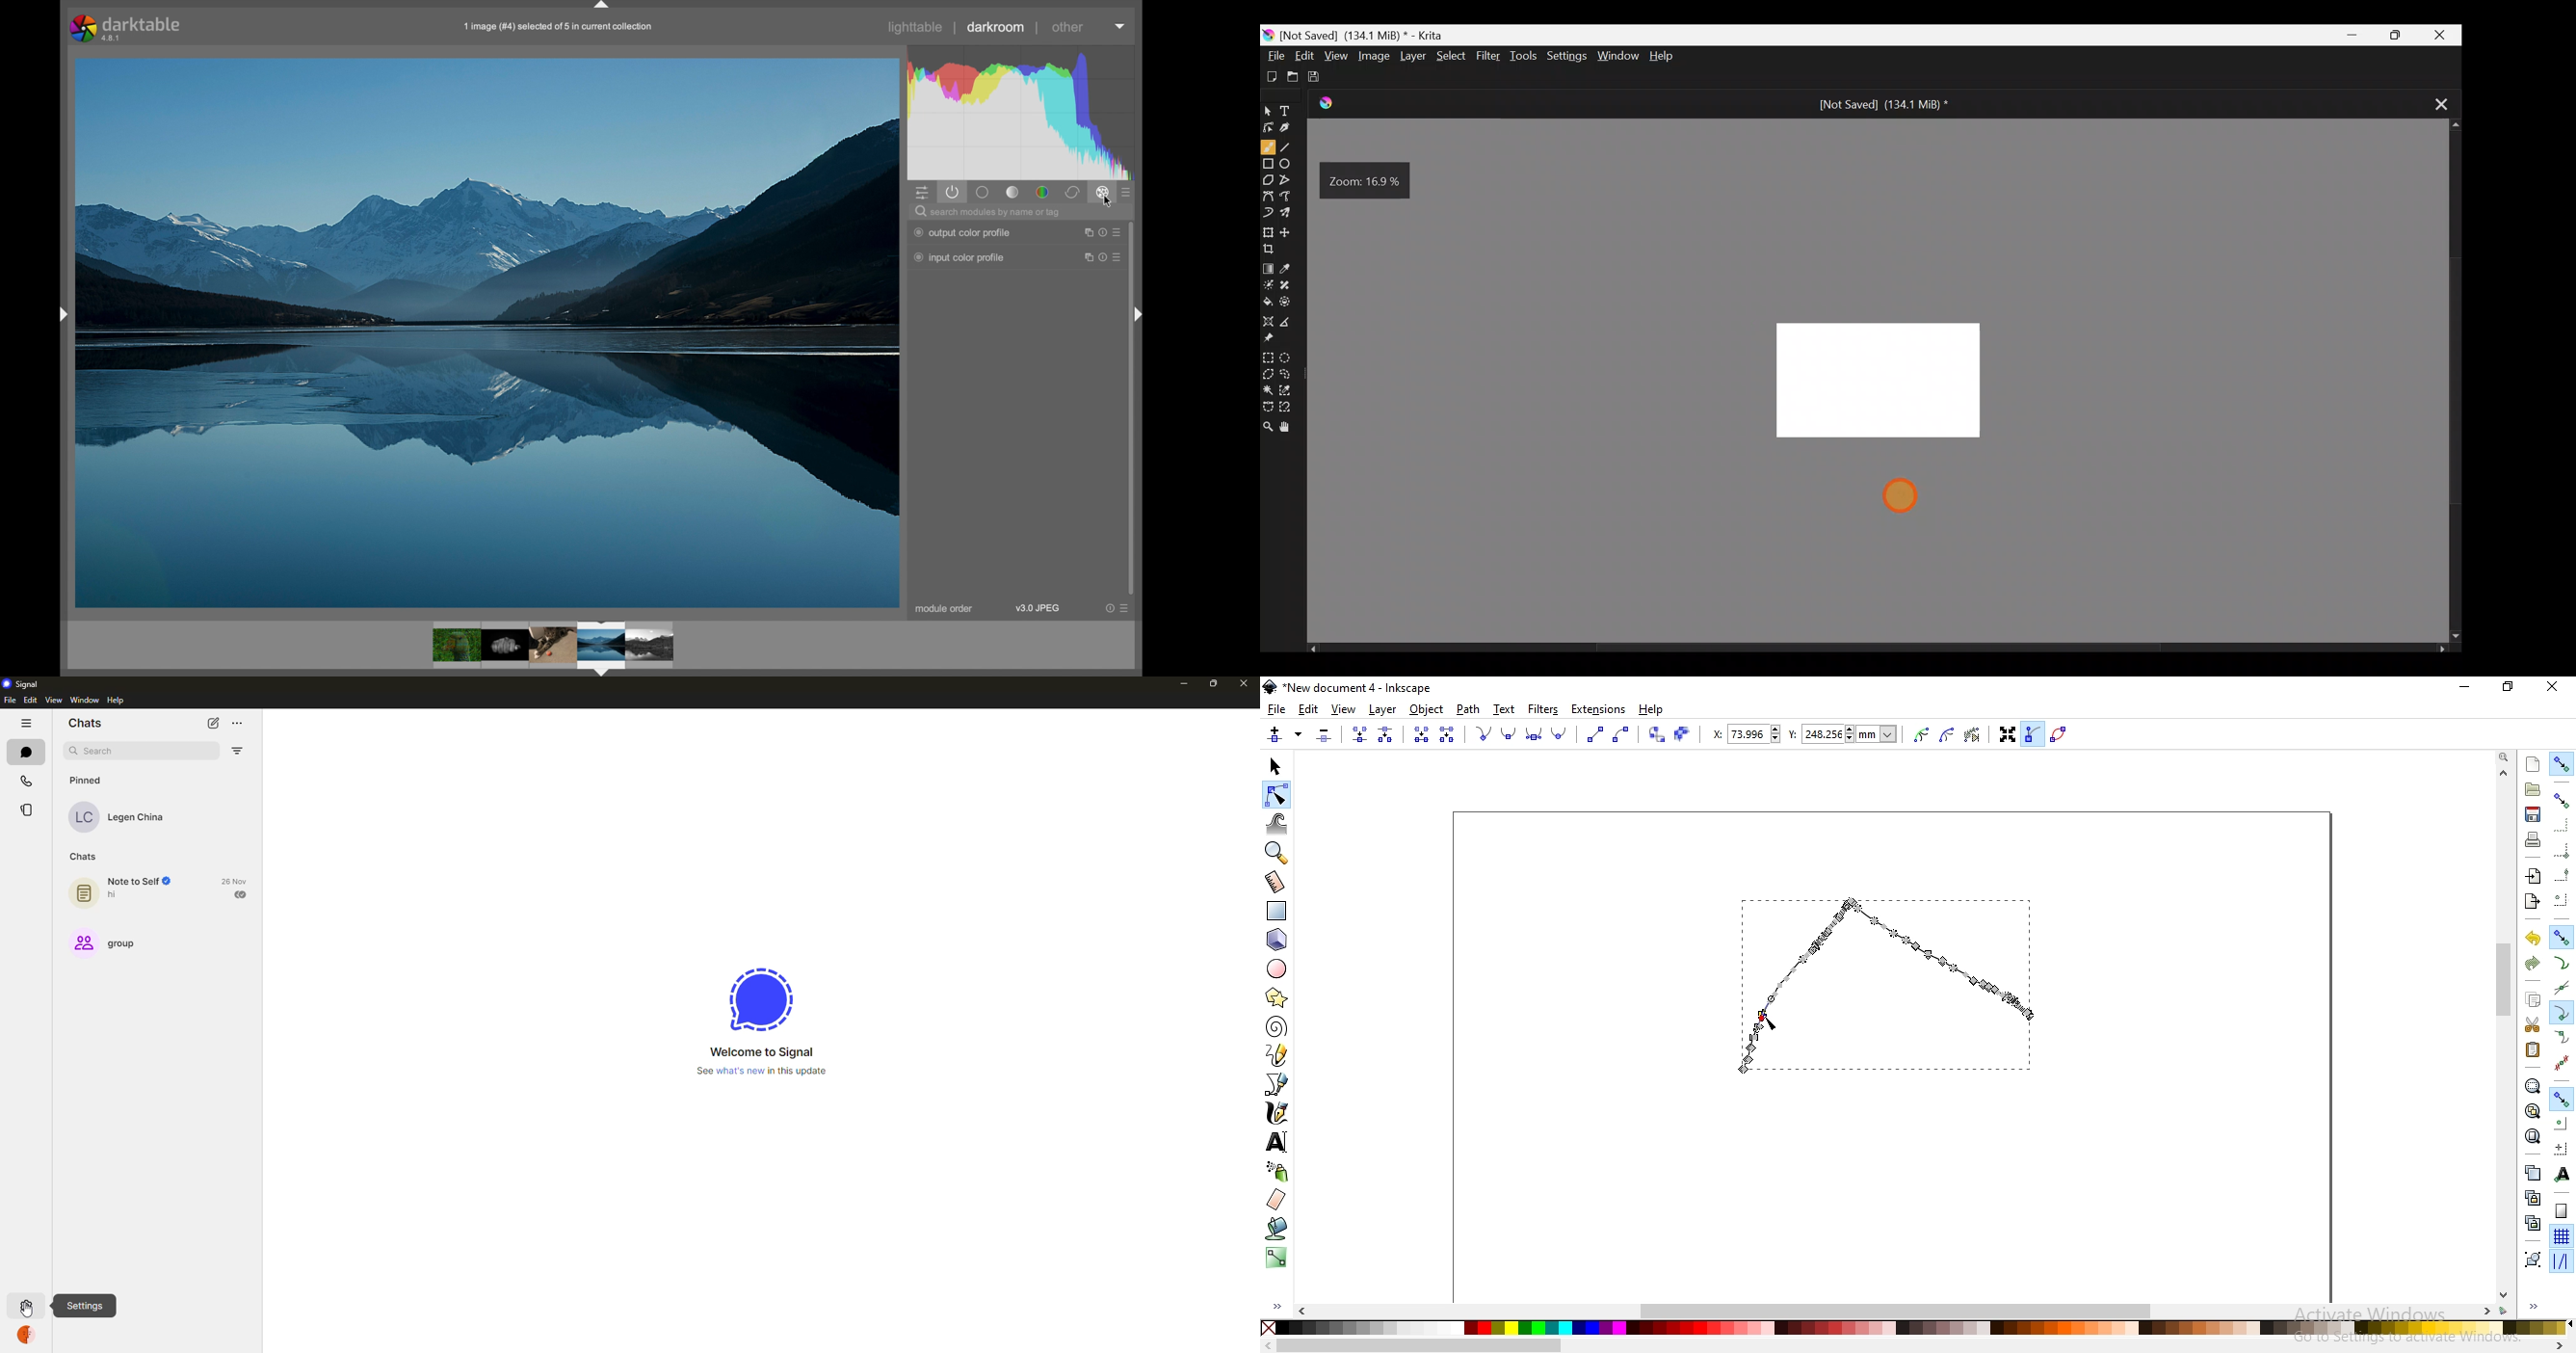 This screenshot has width=2576, height=1372. What do you see at coordinates (1305, 55) in the screenshot?
I see `Edit` at bounding box center [1305, 55].